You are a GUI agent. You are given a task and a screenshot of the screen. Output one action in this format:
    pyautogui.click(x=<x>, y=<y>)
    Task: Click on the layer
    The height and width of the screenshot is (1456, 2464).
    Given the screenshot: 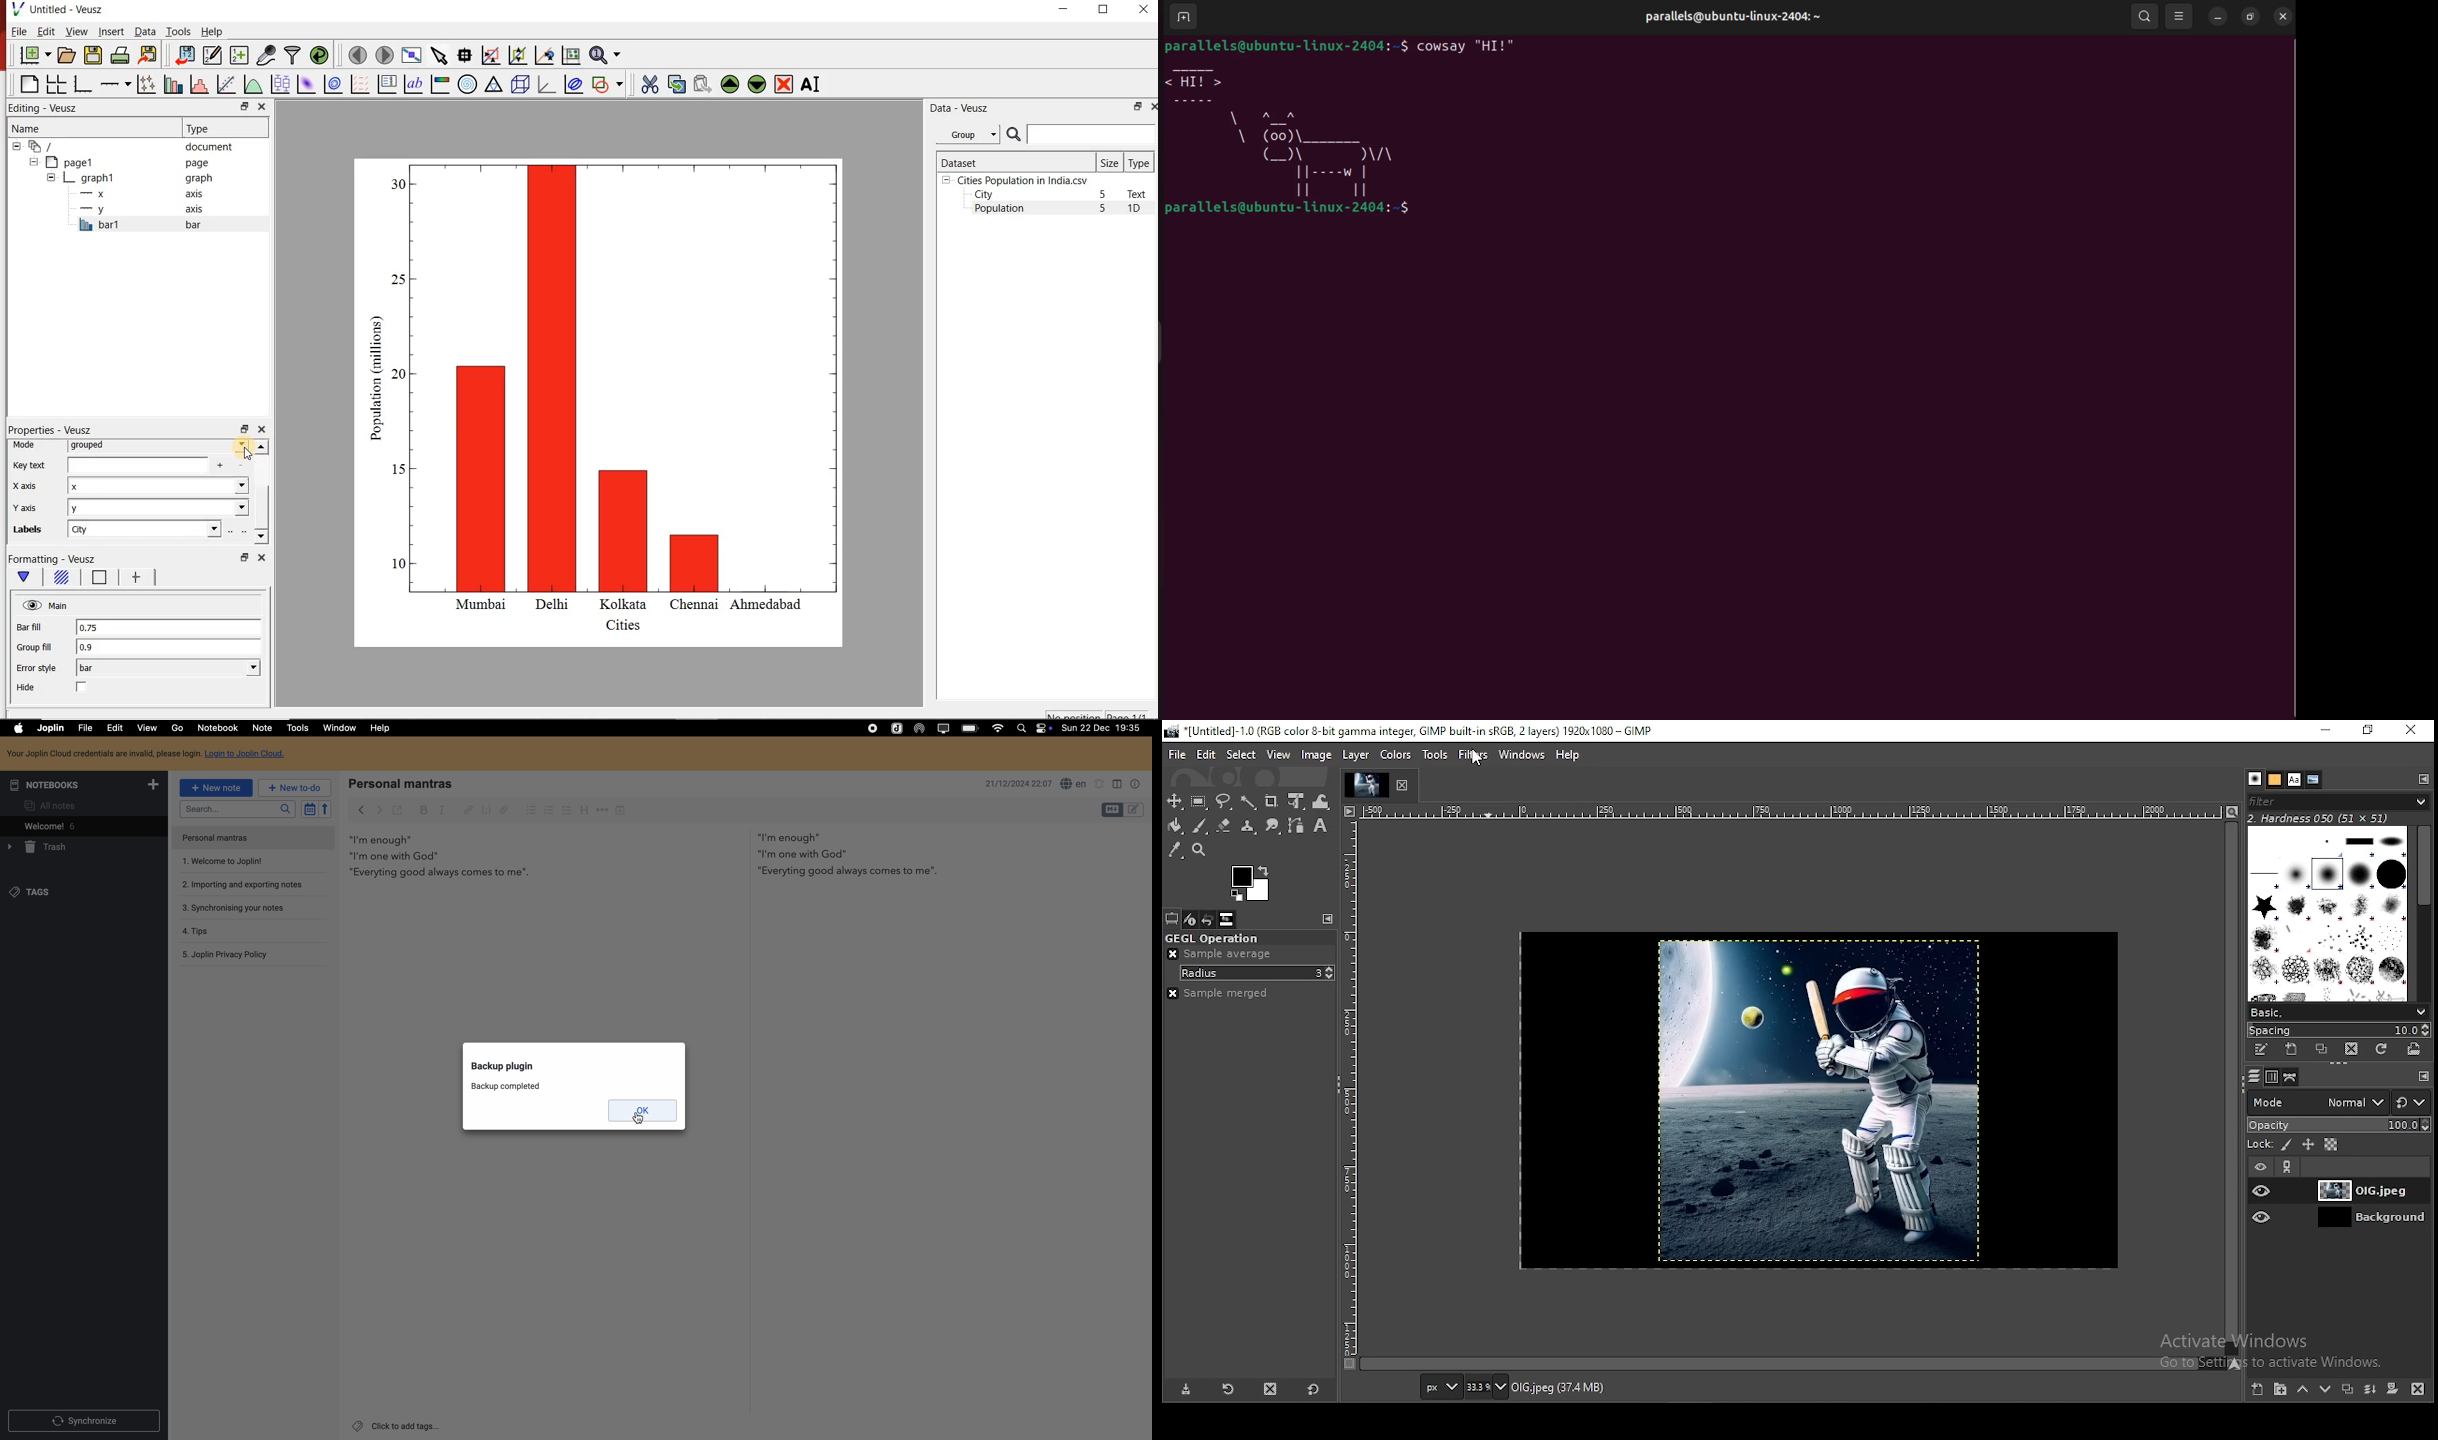 What is the action you would take?
    pyautogui.click(x=1358, y=755)
    